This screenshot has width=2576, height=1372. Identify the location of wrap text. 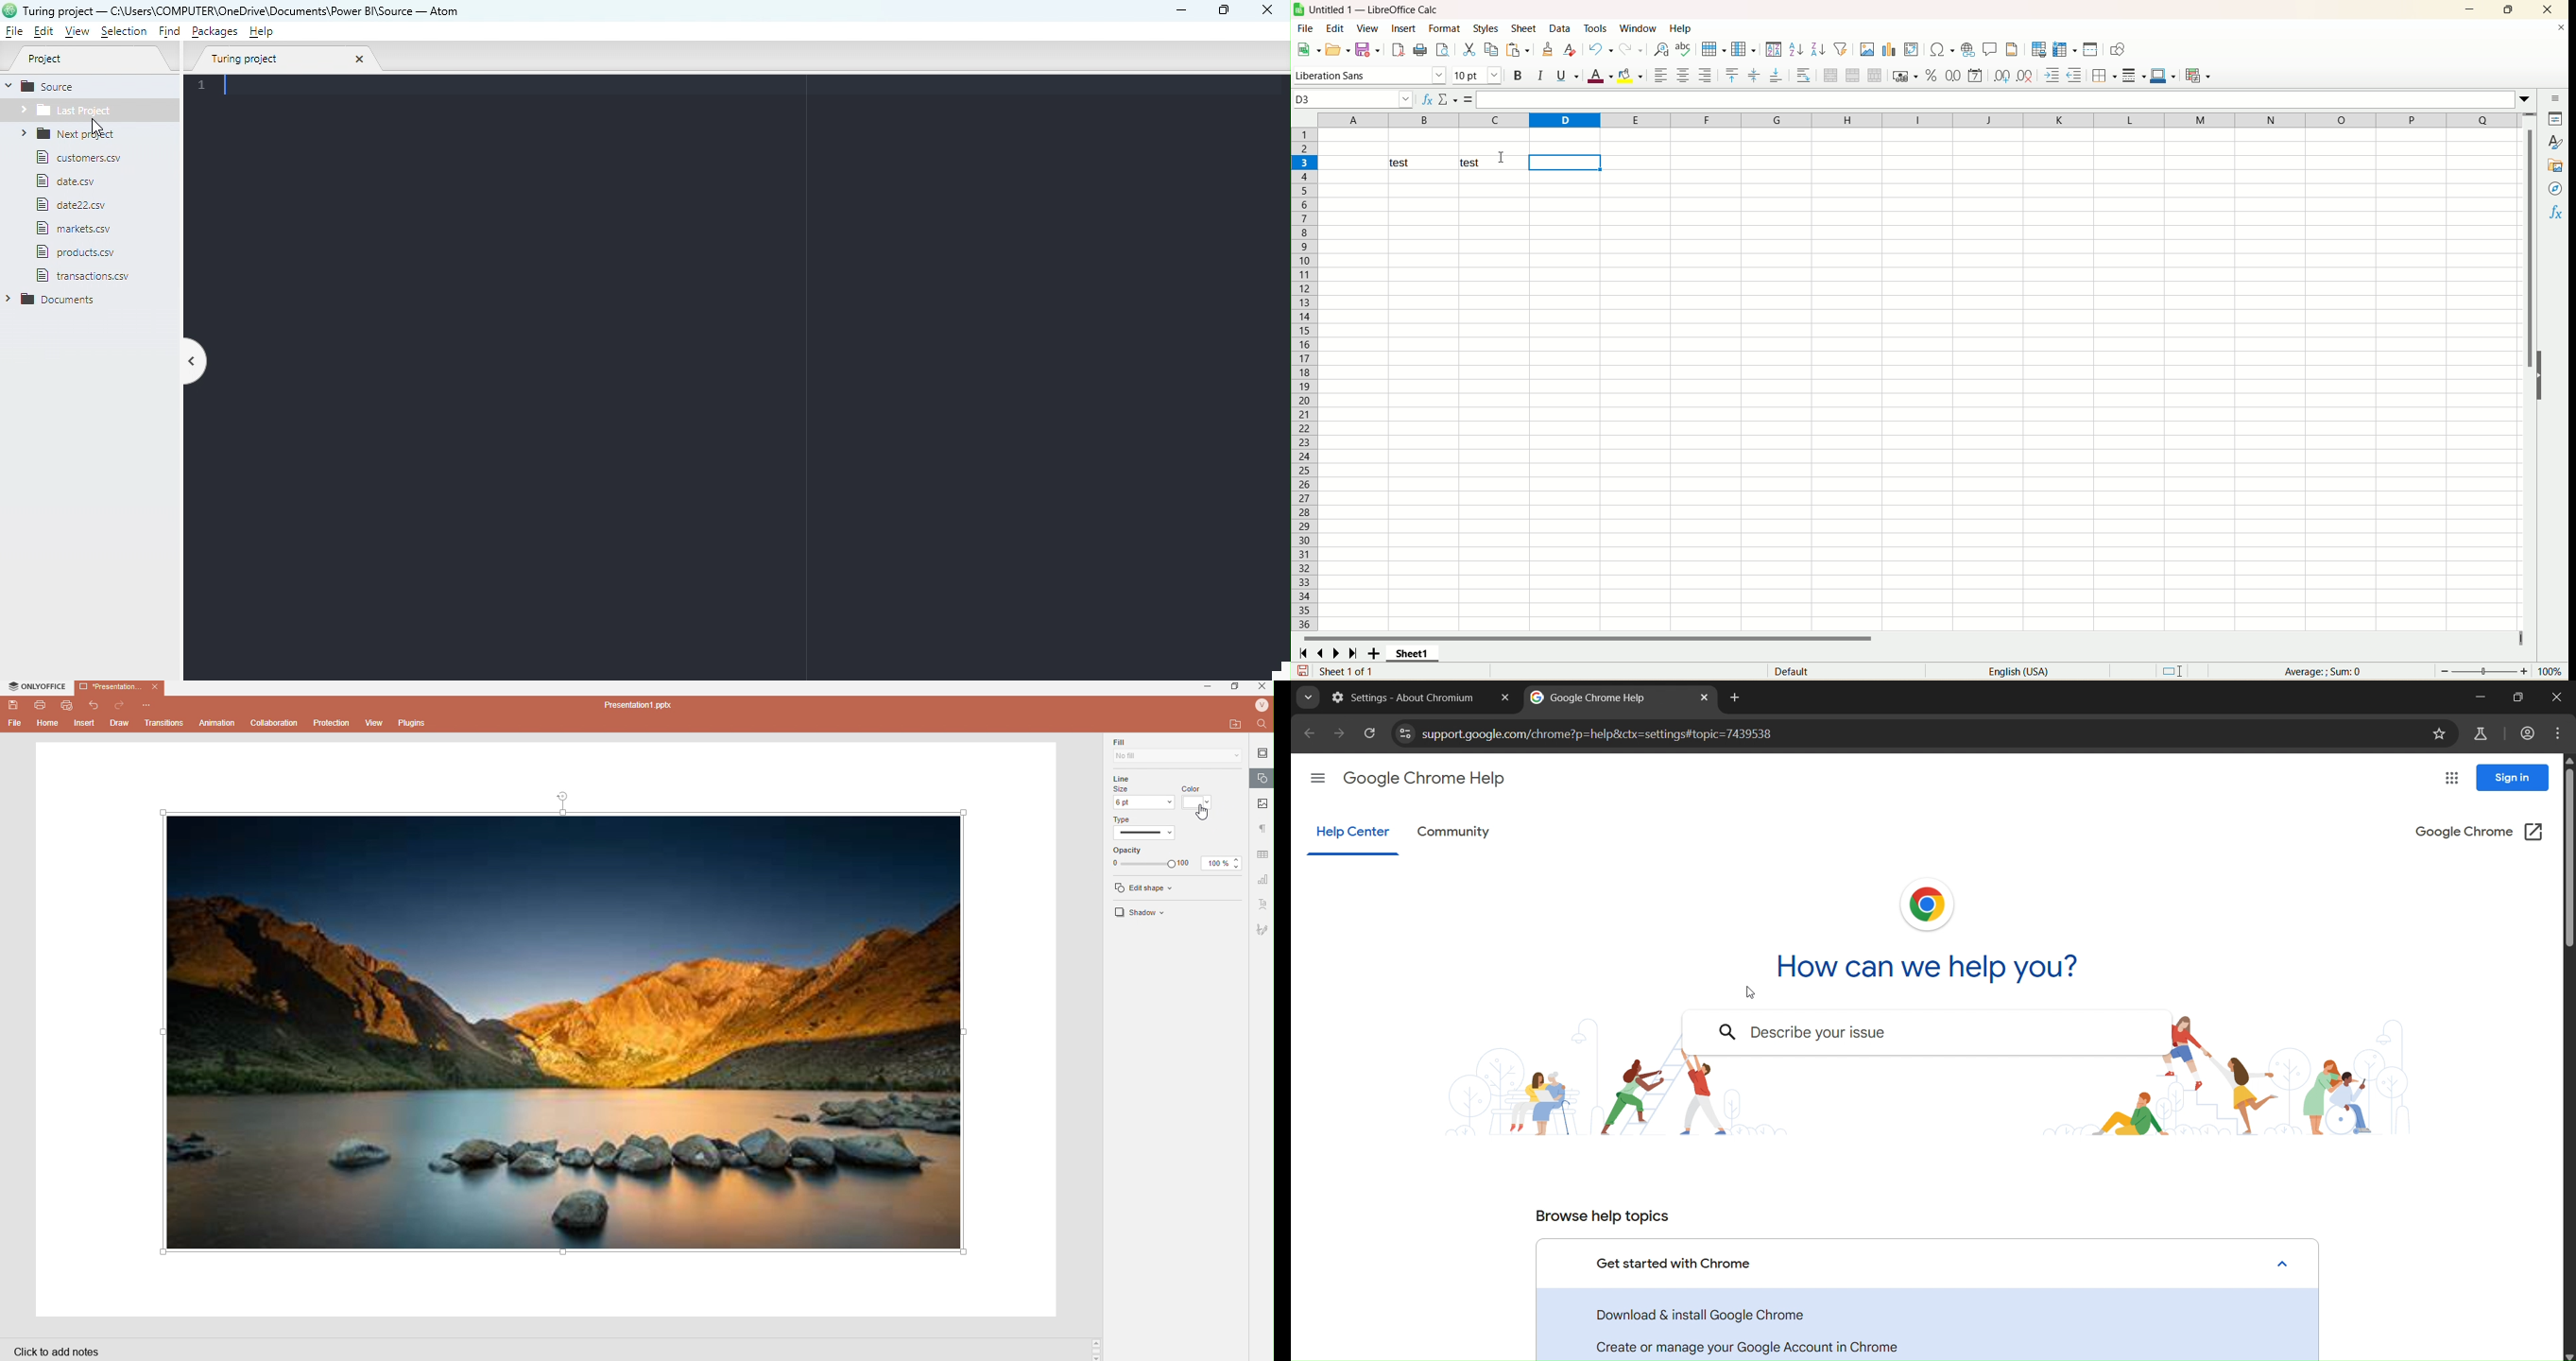
(1803, 75).